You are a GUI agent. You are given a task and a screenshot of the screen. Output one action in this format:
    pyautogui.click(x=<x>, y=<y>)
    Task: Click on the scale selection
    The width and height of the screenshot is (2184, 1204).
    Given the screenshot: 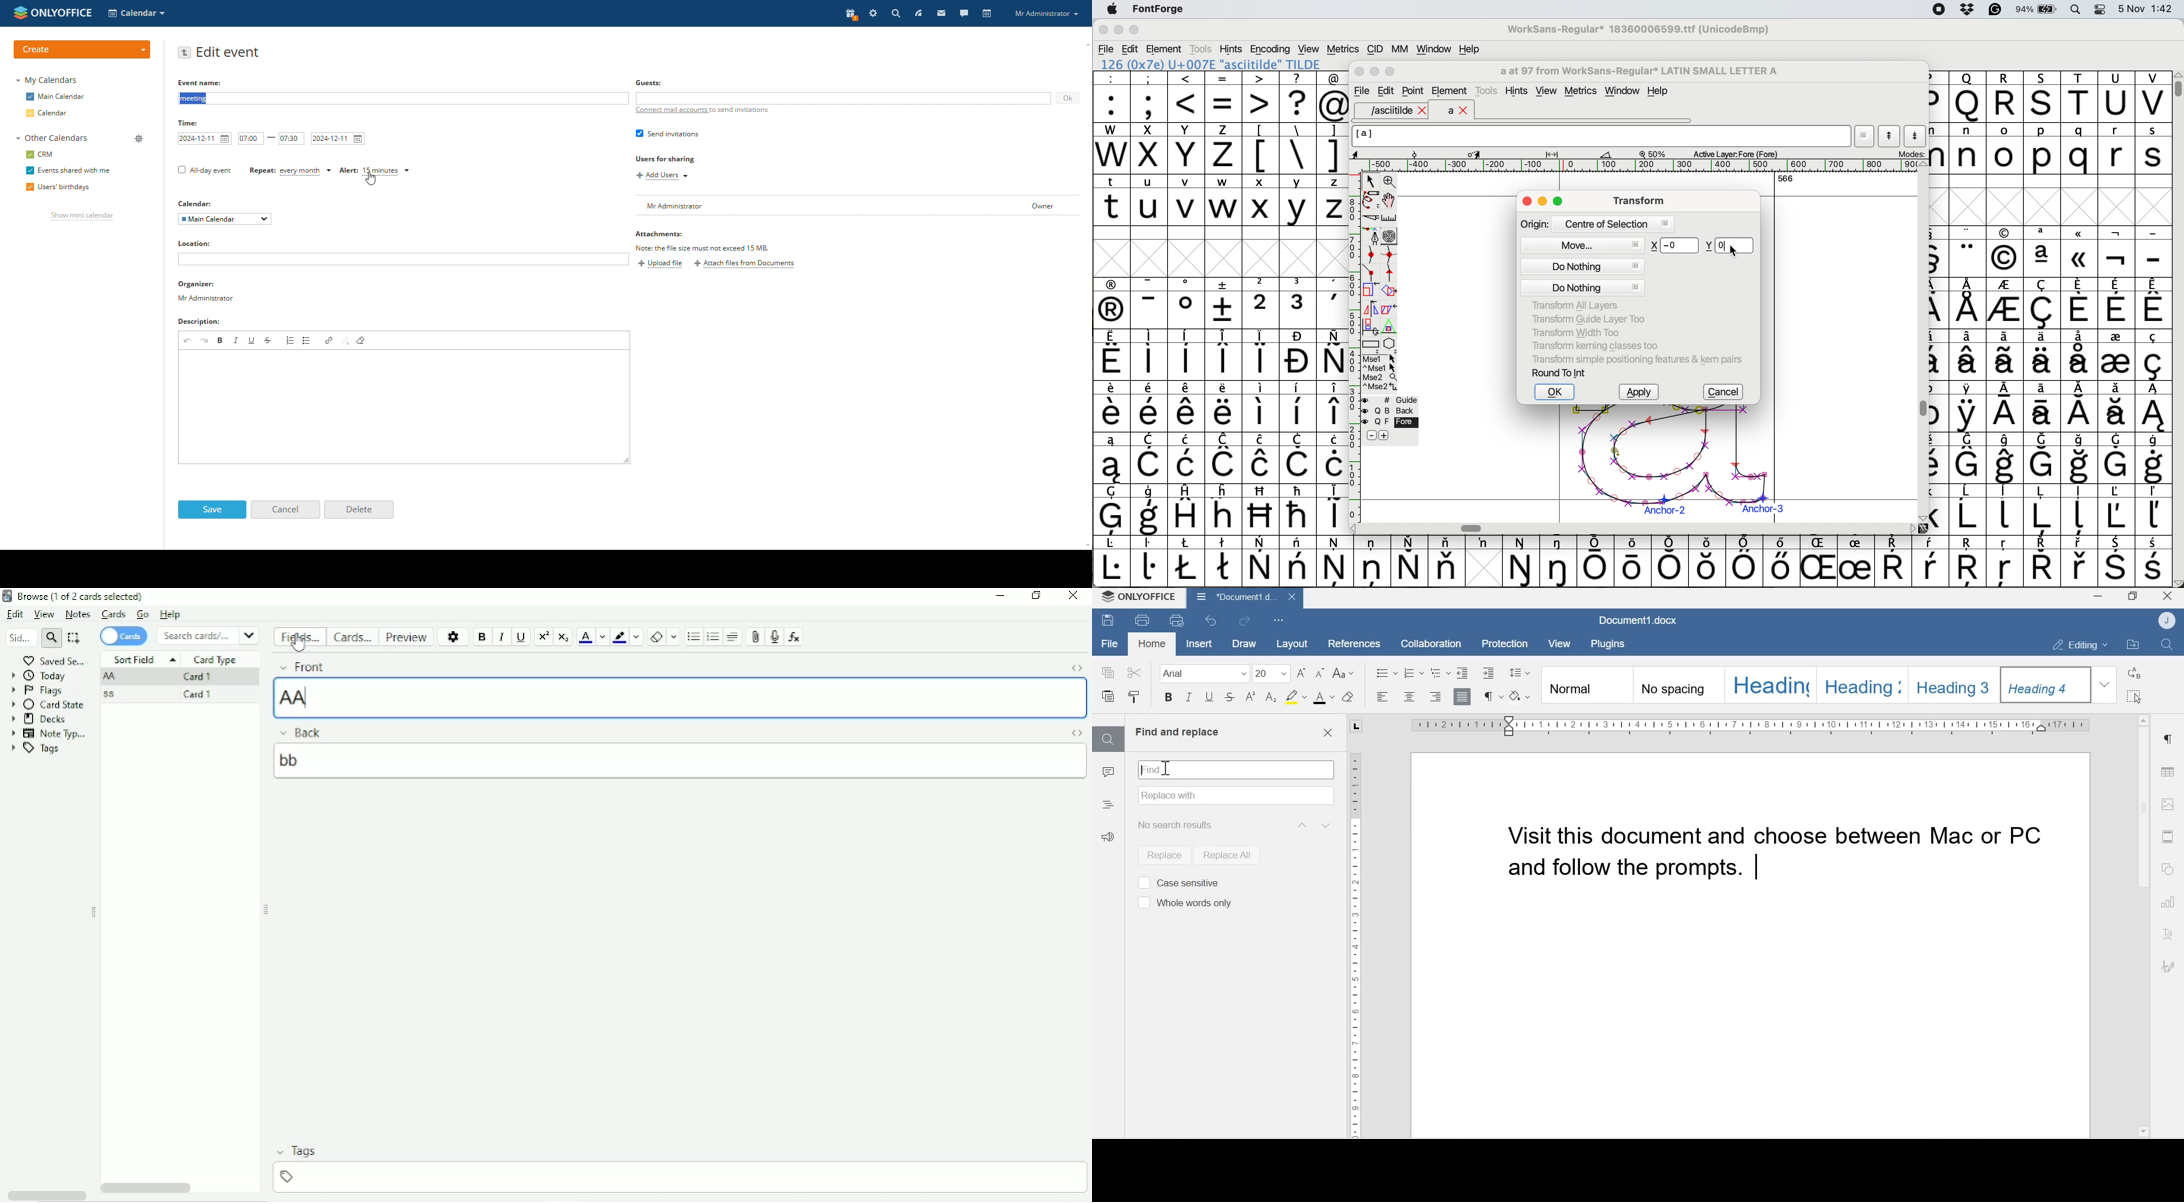 What is the action you would take?
    pyautogui.click(x=1371, y=290)
    